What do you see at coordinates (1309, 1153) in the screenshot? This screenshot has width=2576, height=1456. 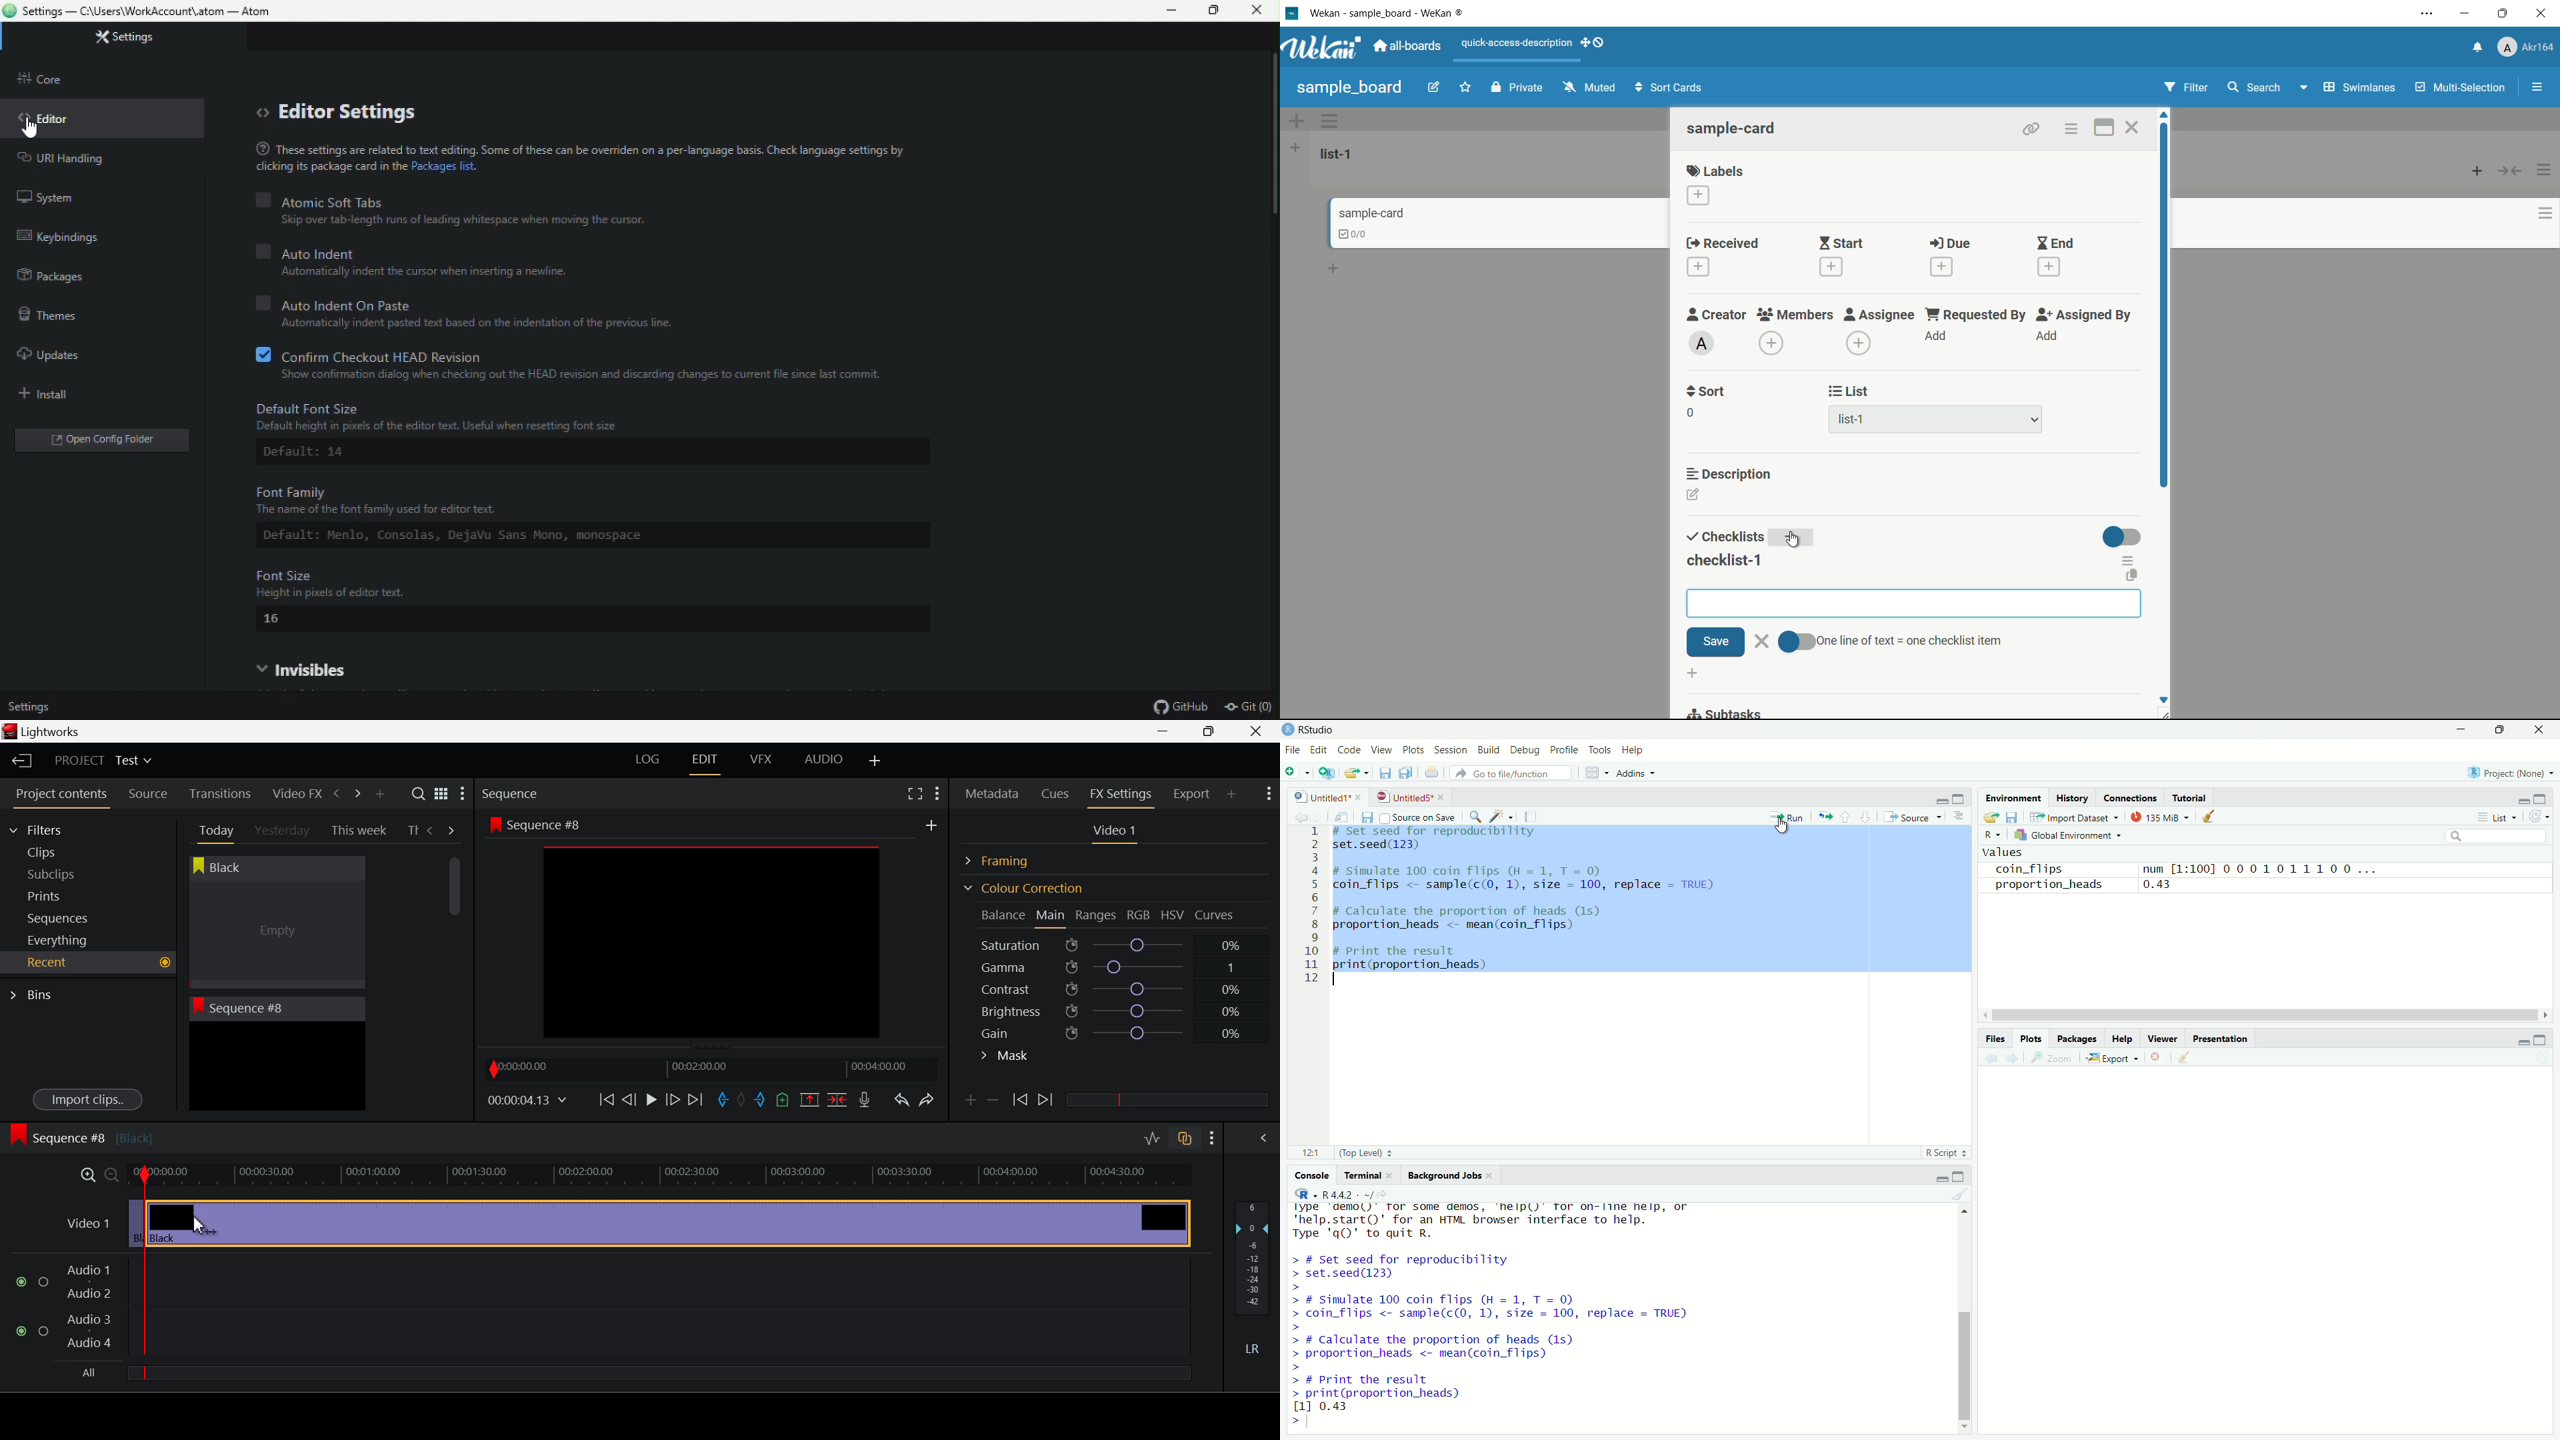 I see `12:1` at bounding box center [1309, 1153].